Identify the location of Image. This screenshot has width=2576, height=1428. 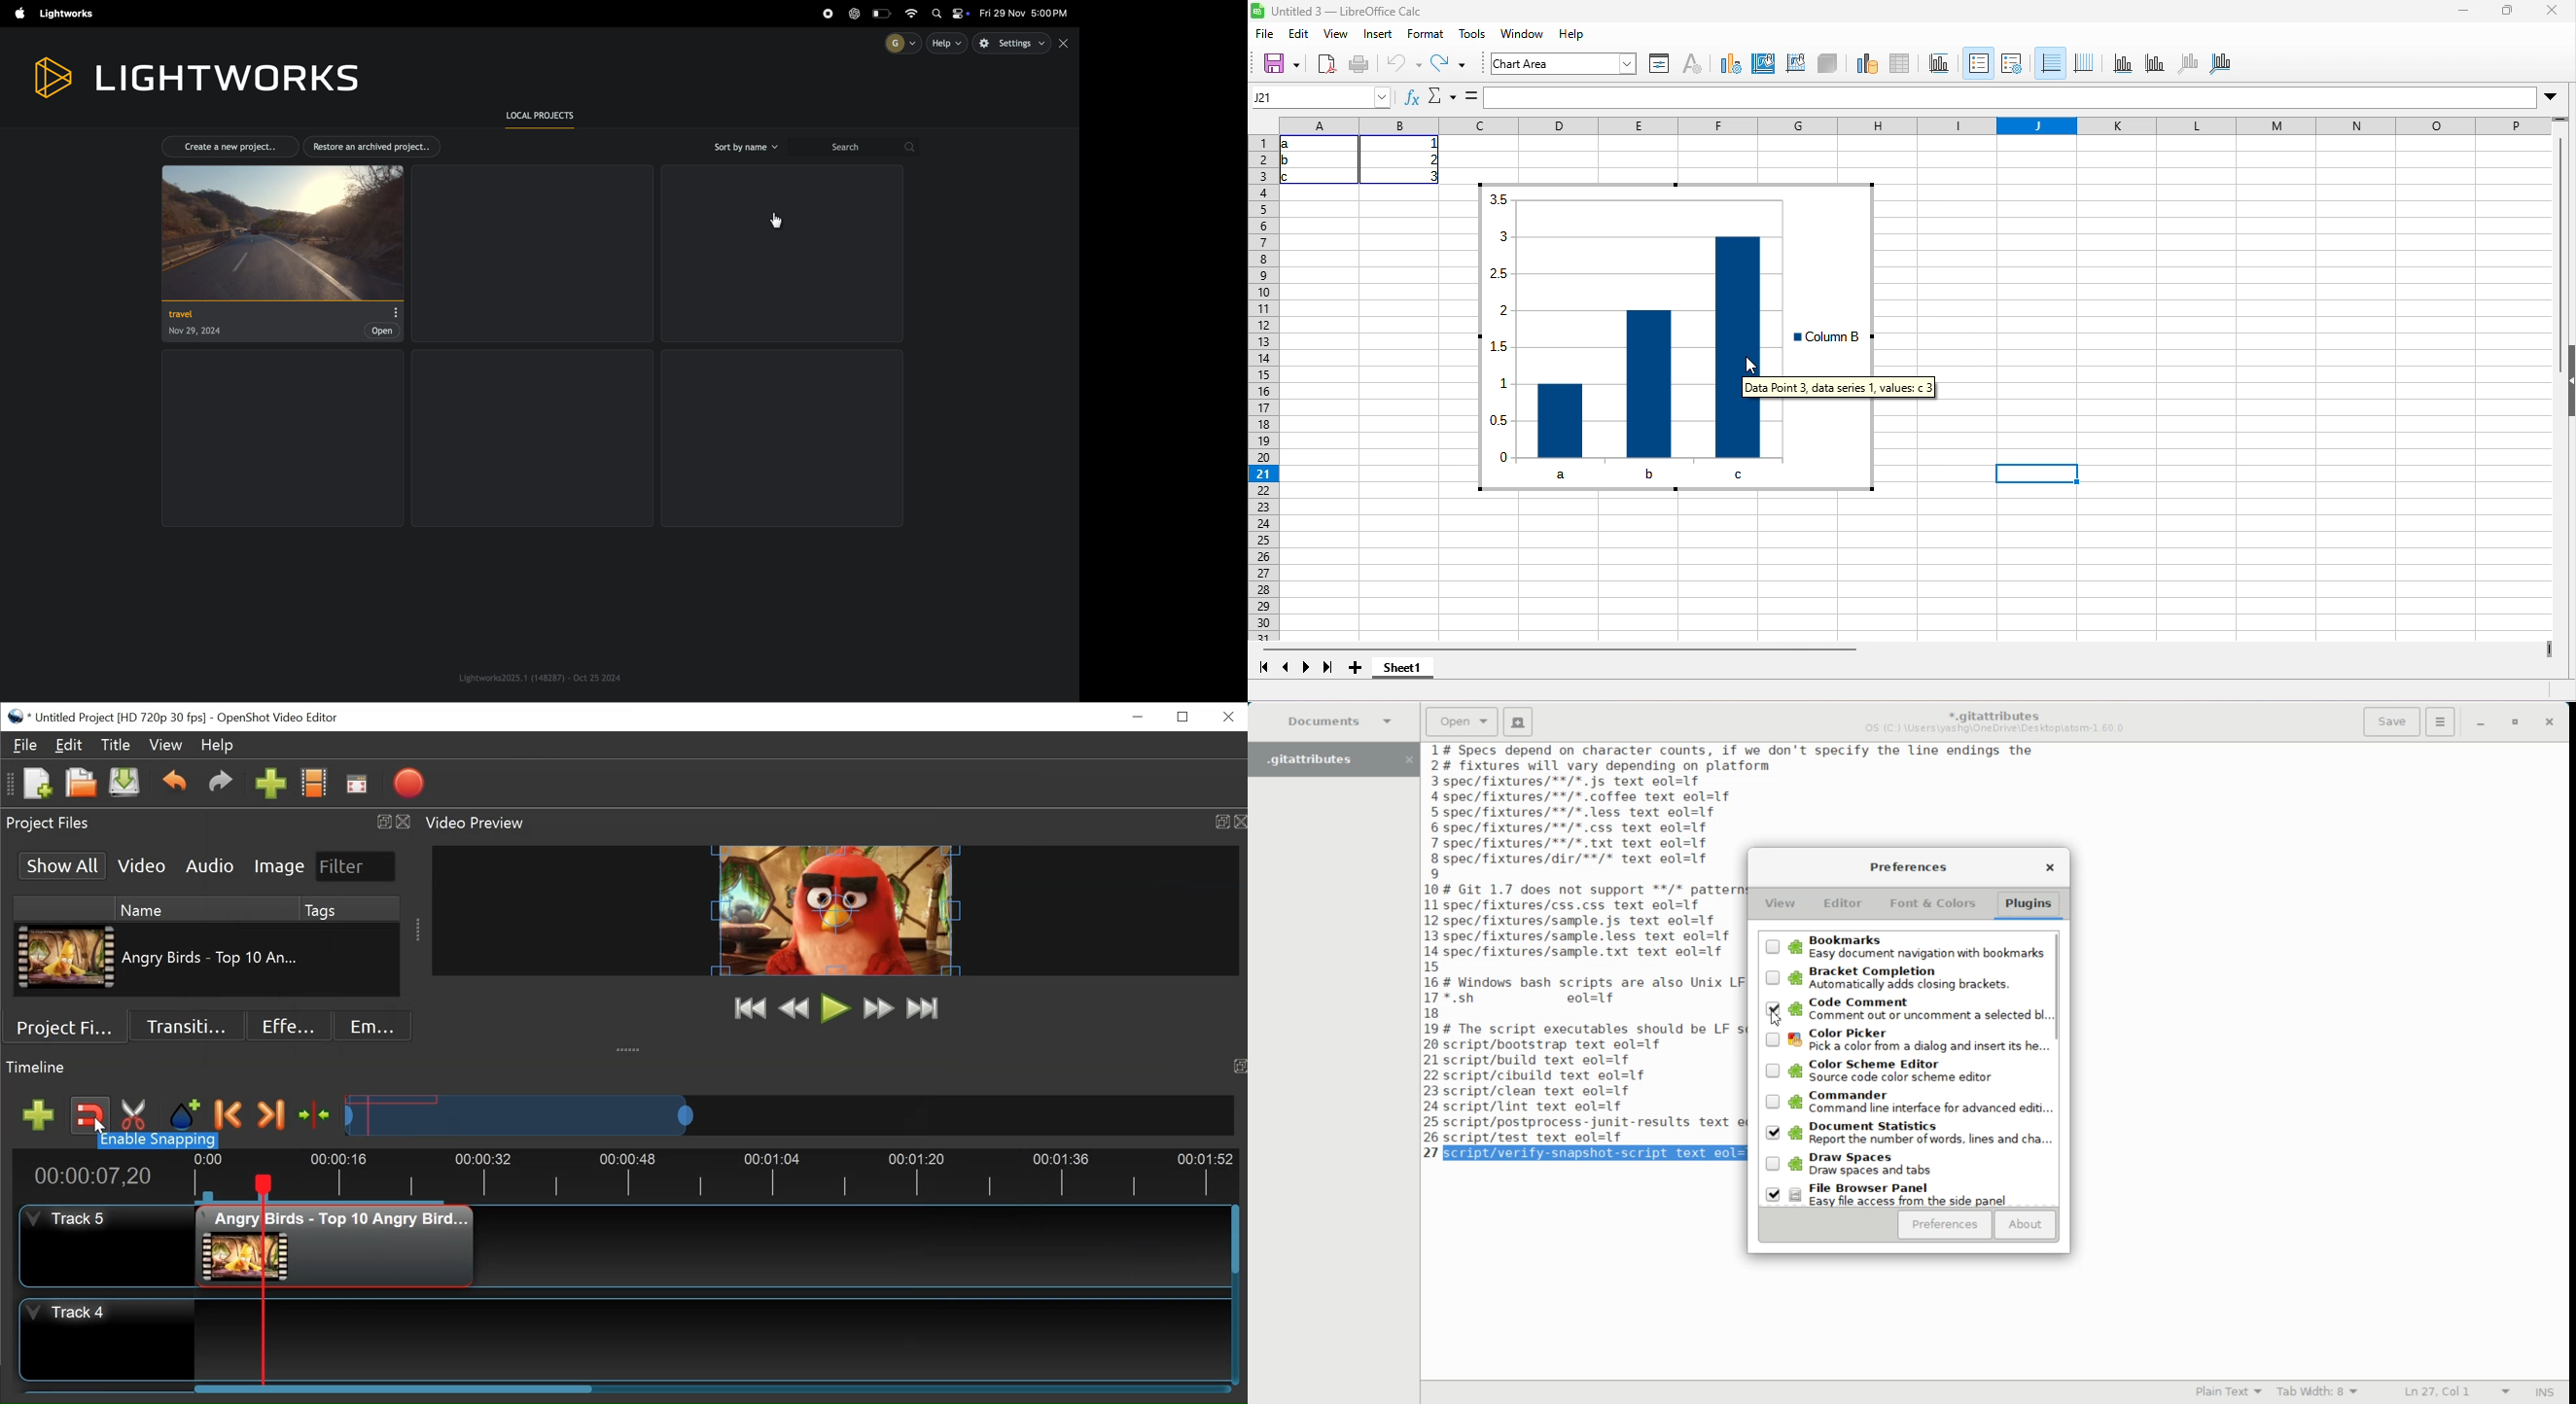
(279, 867).